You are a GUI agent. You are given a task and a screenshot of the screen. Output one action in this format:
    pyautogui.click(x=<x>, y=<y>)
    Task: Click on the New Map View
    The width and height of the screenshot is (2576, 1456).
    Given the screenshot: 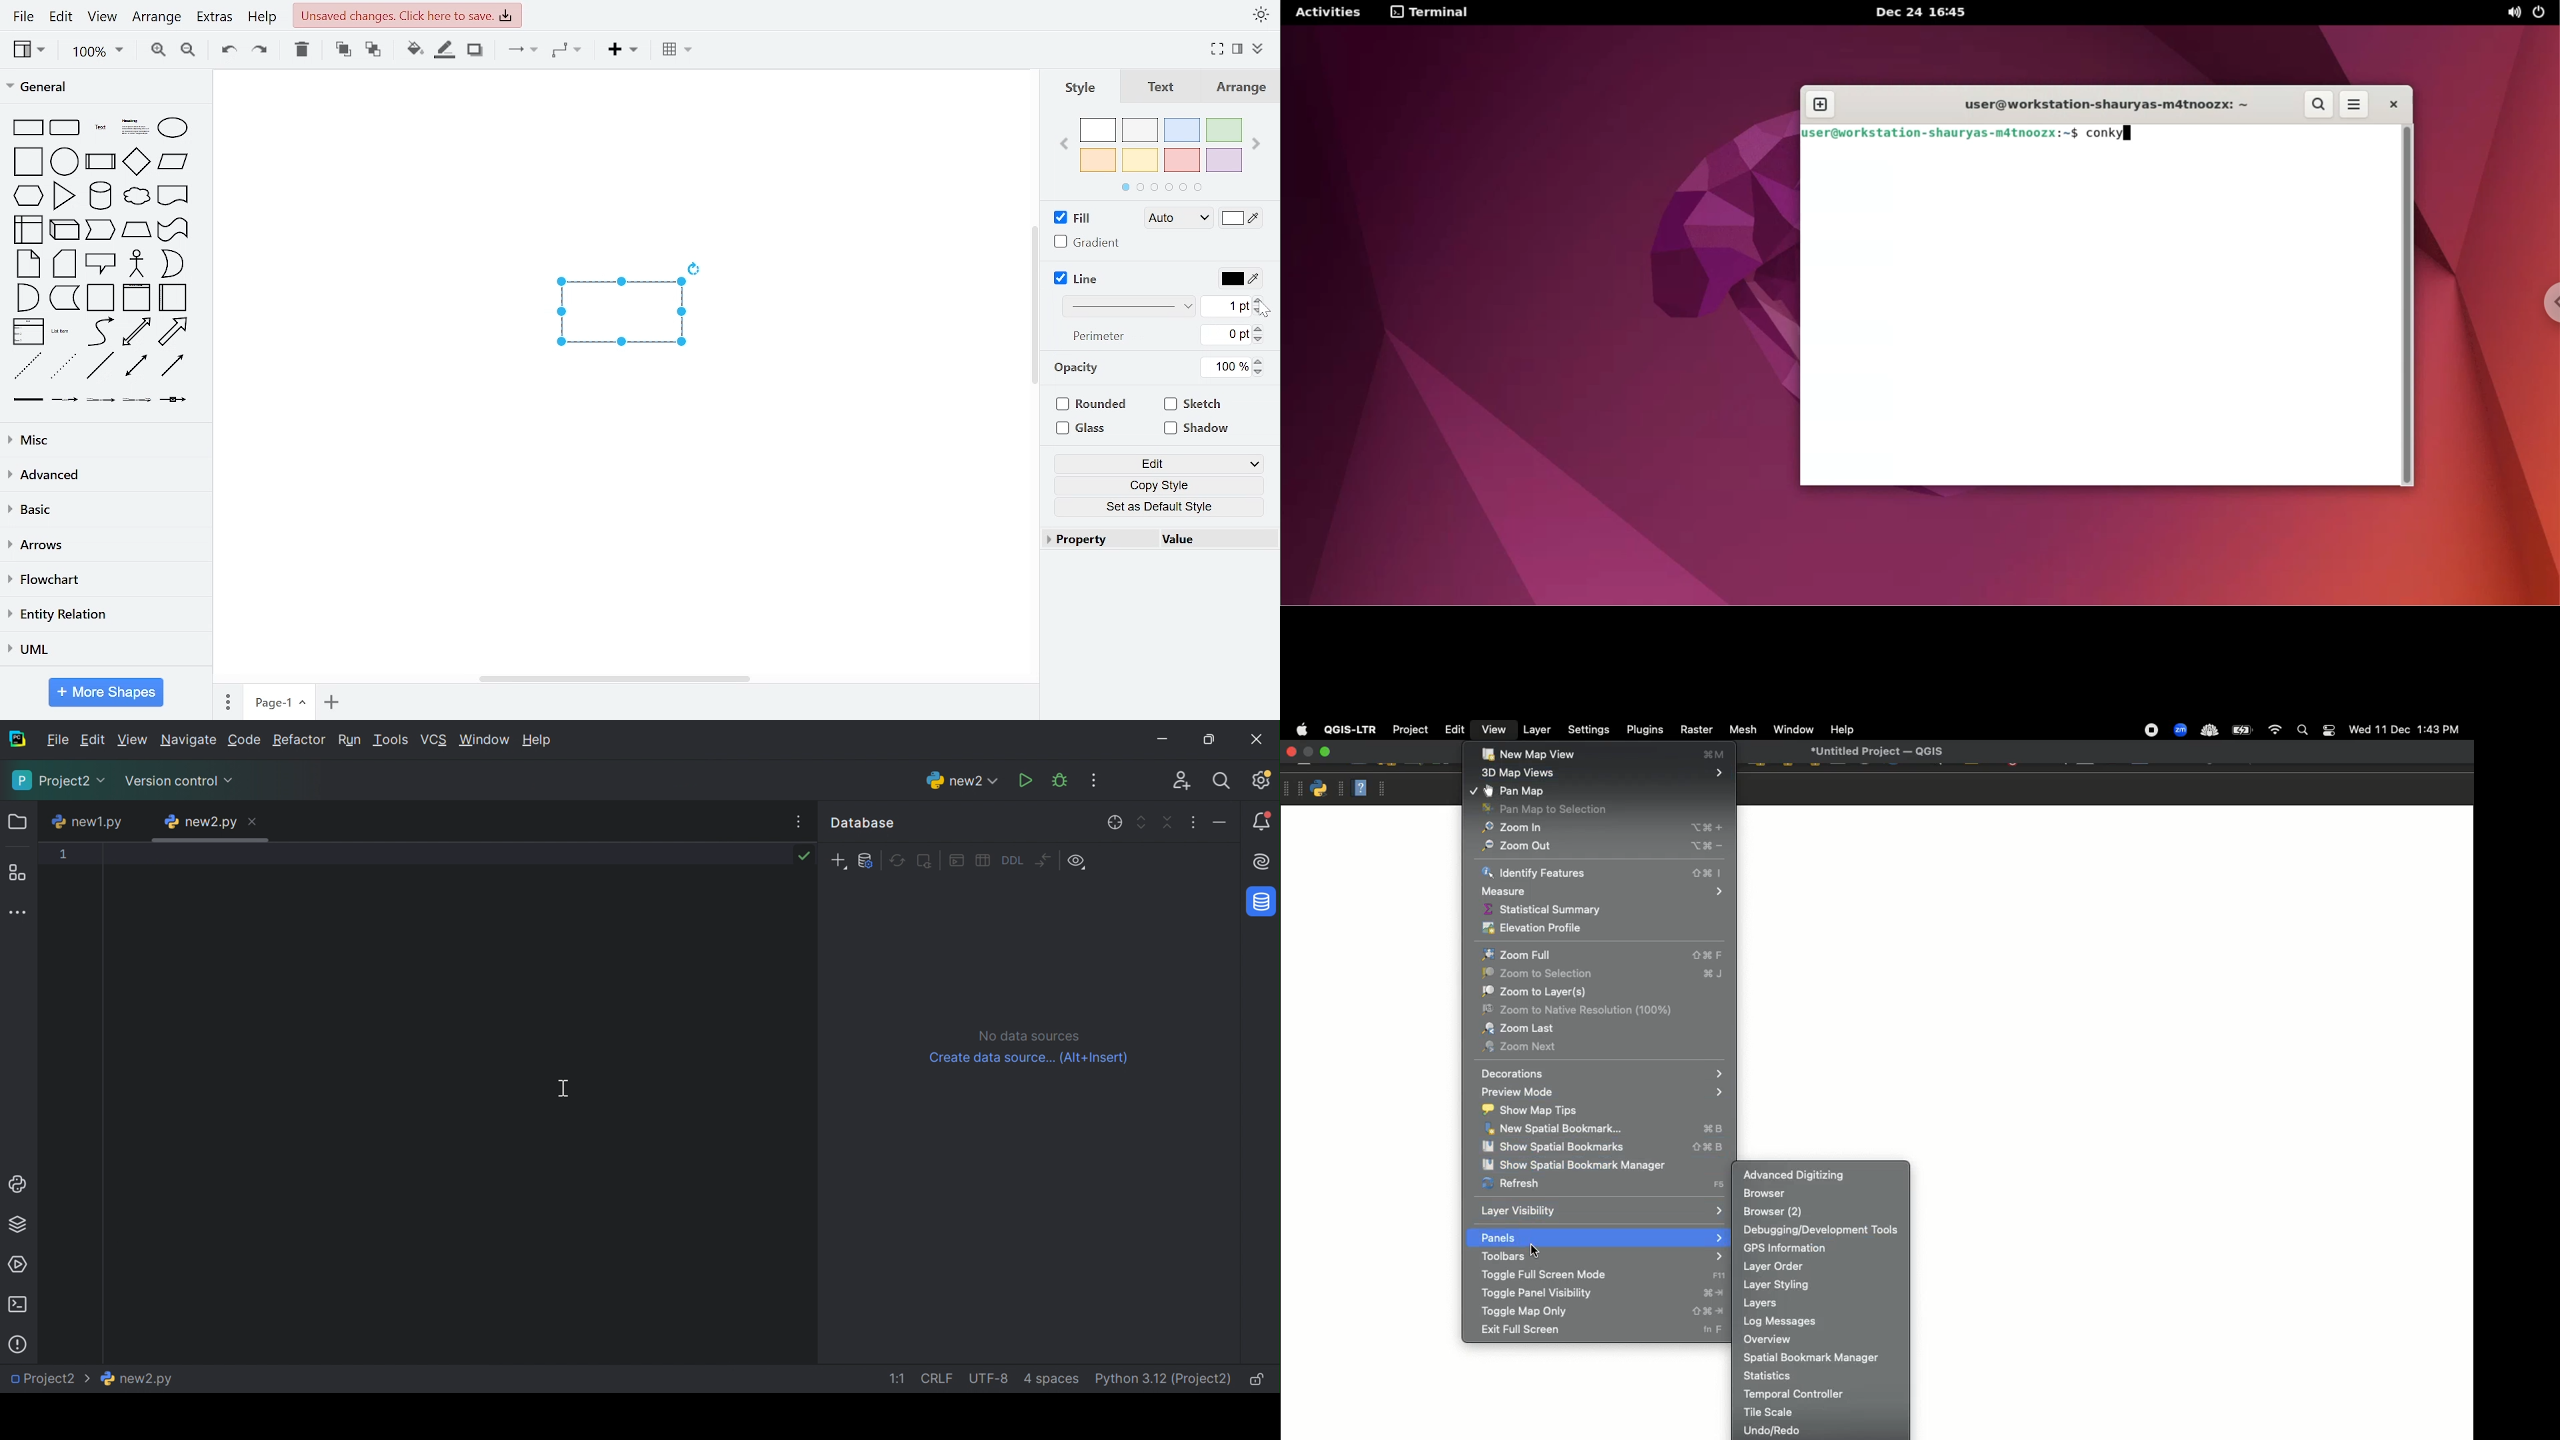 What is the action you would take?
    pyautogui.click(x=1605, y=755)
    